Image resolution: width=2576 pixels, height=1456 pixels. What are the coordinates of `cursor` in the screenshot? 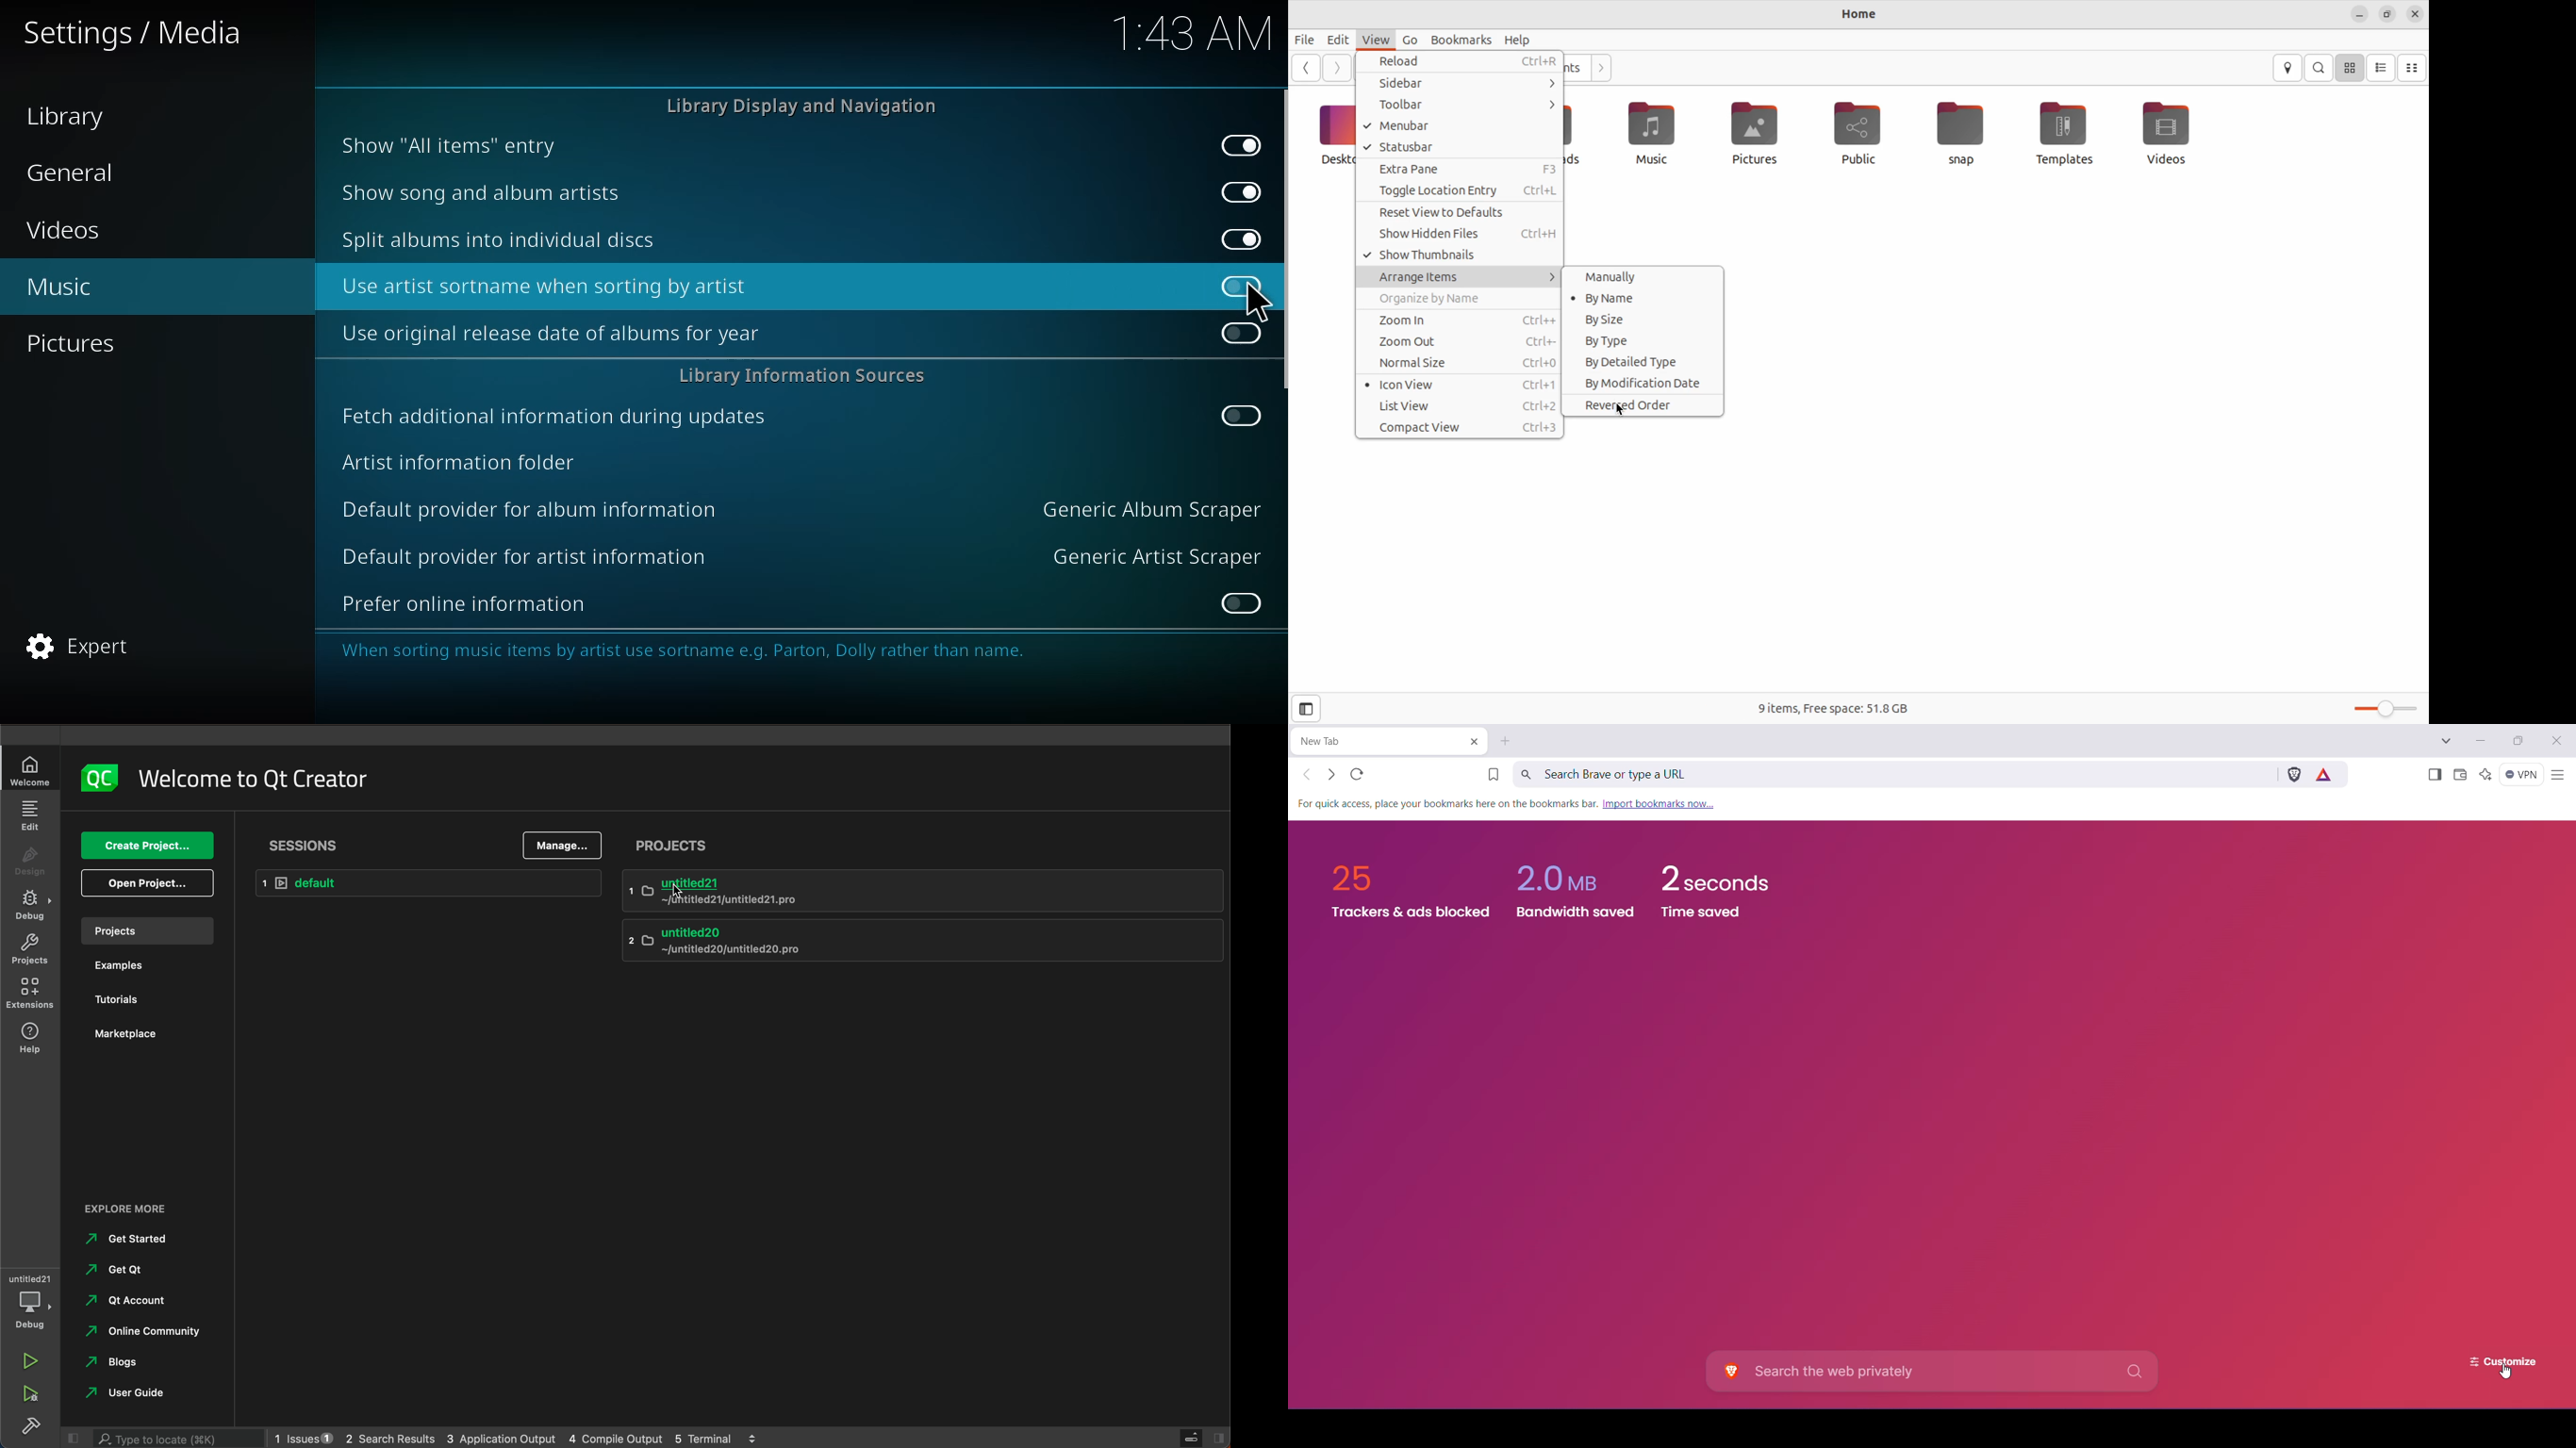 It's located at (676, 892).